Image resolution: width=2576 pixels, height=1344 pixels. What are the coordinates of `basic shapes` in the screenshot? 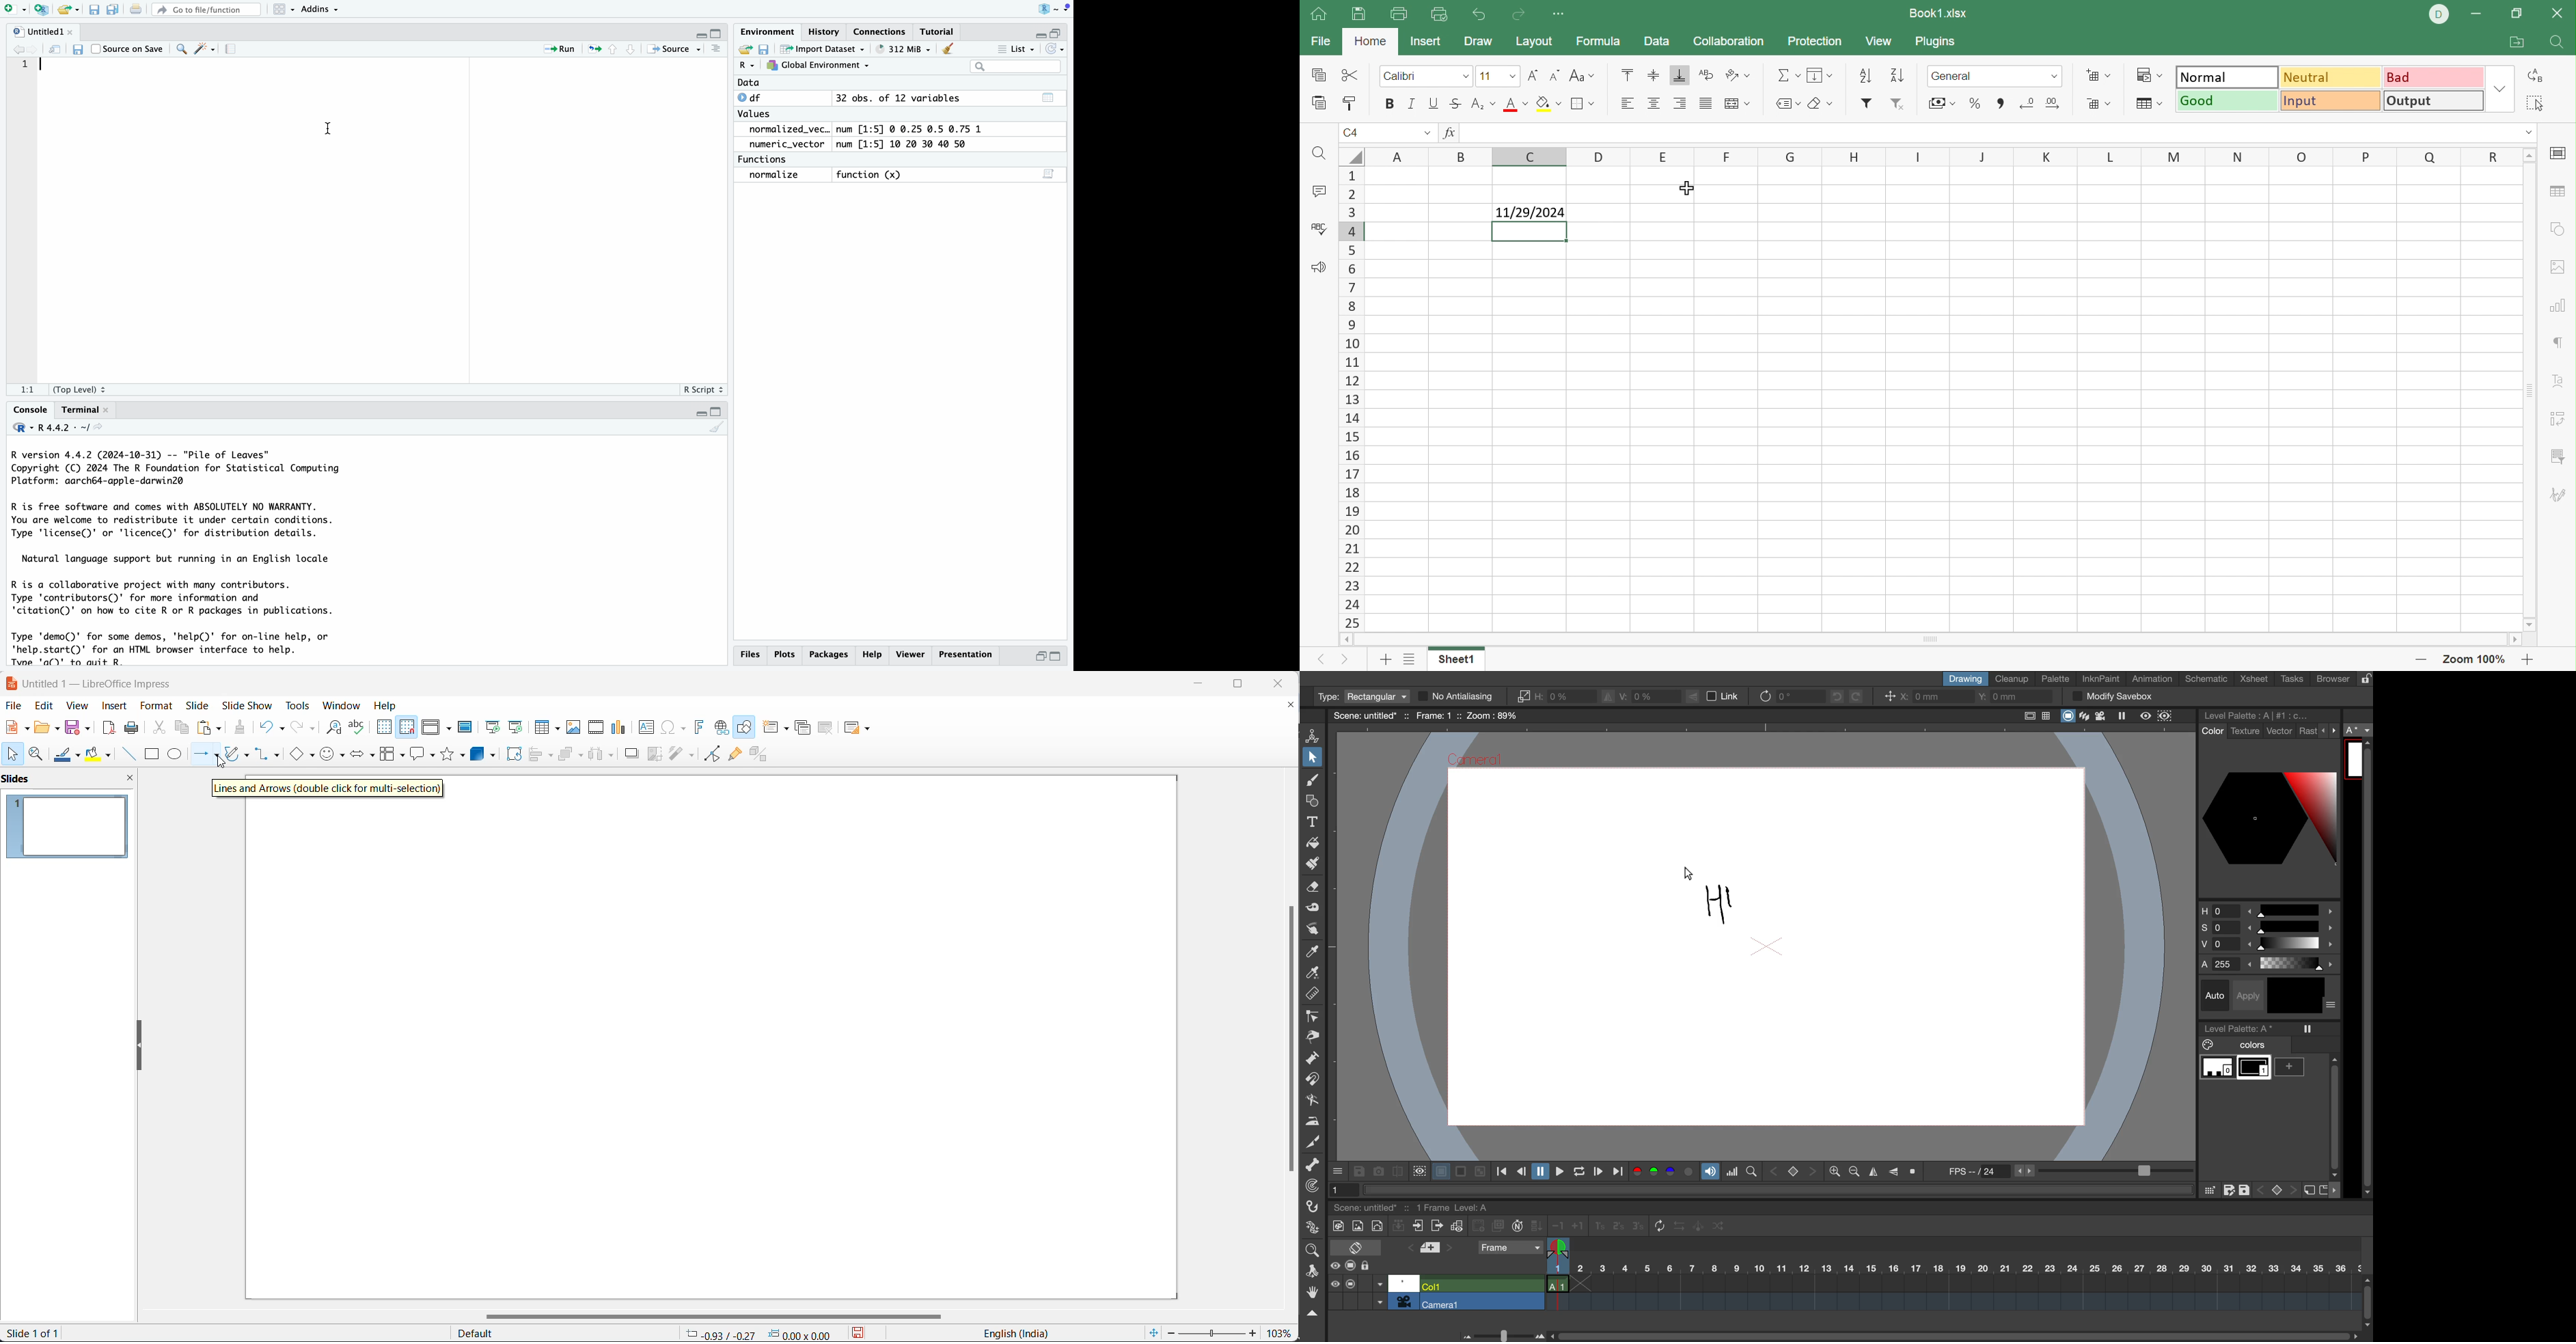 It's located at (301, 755).